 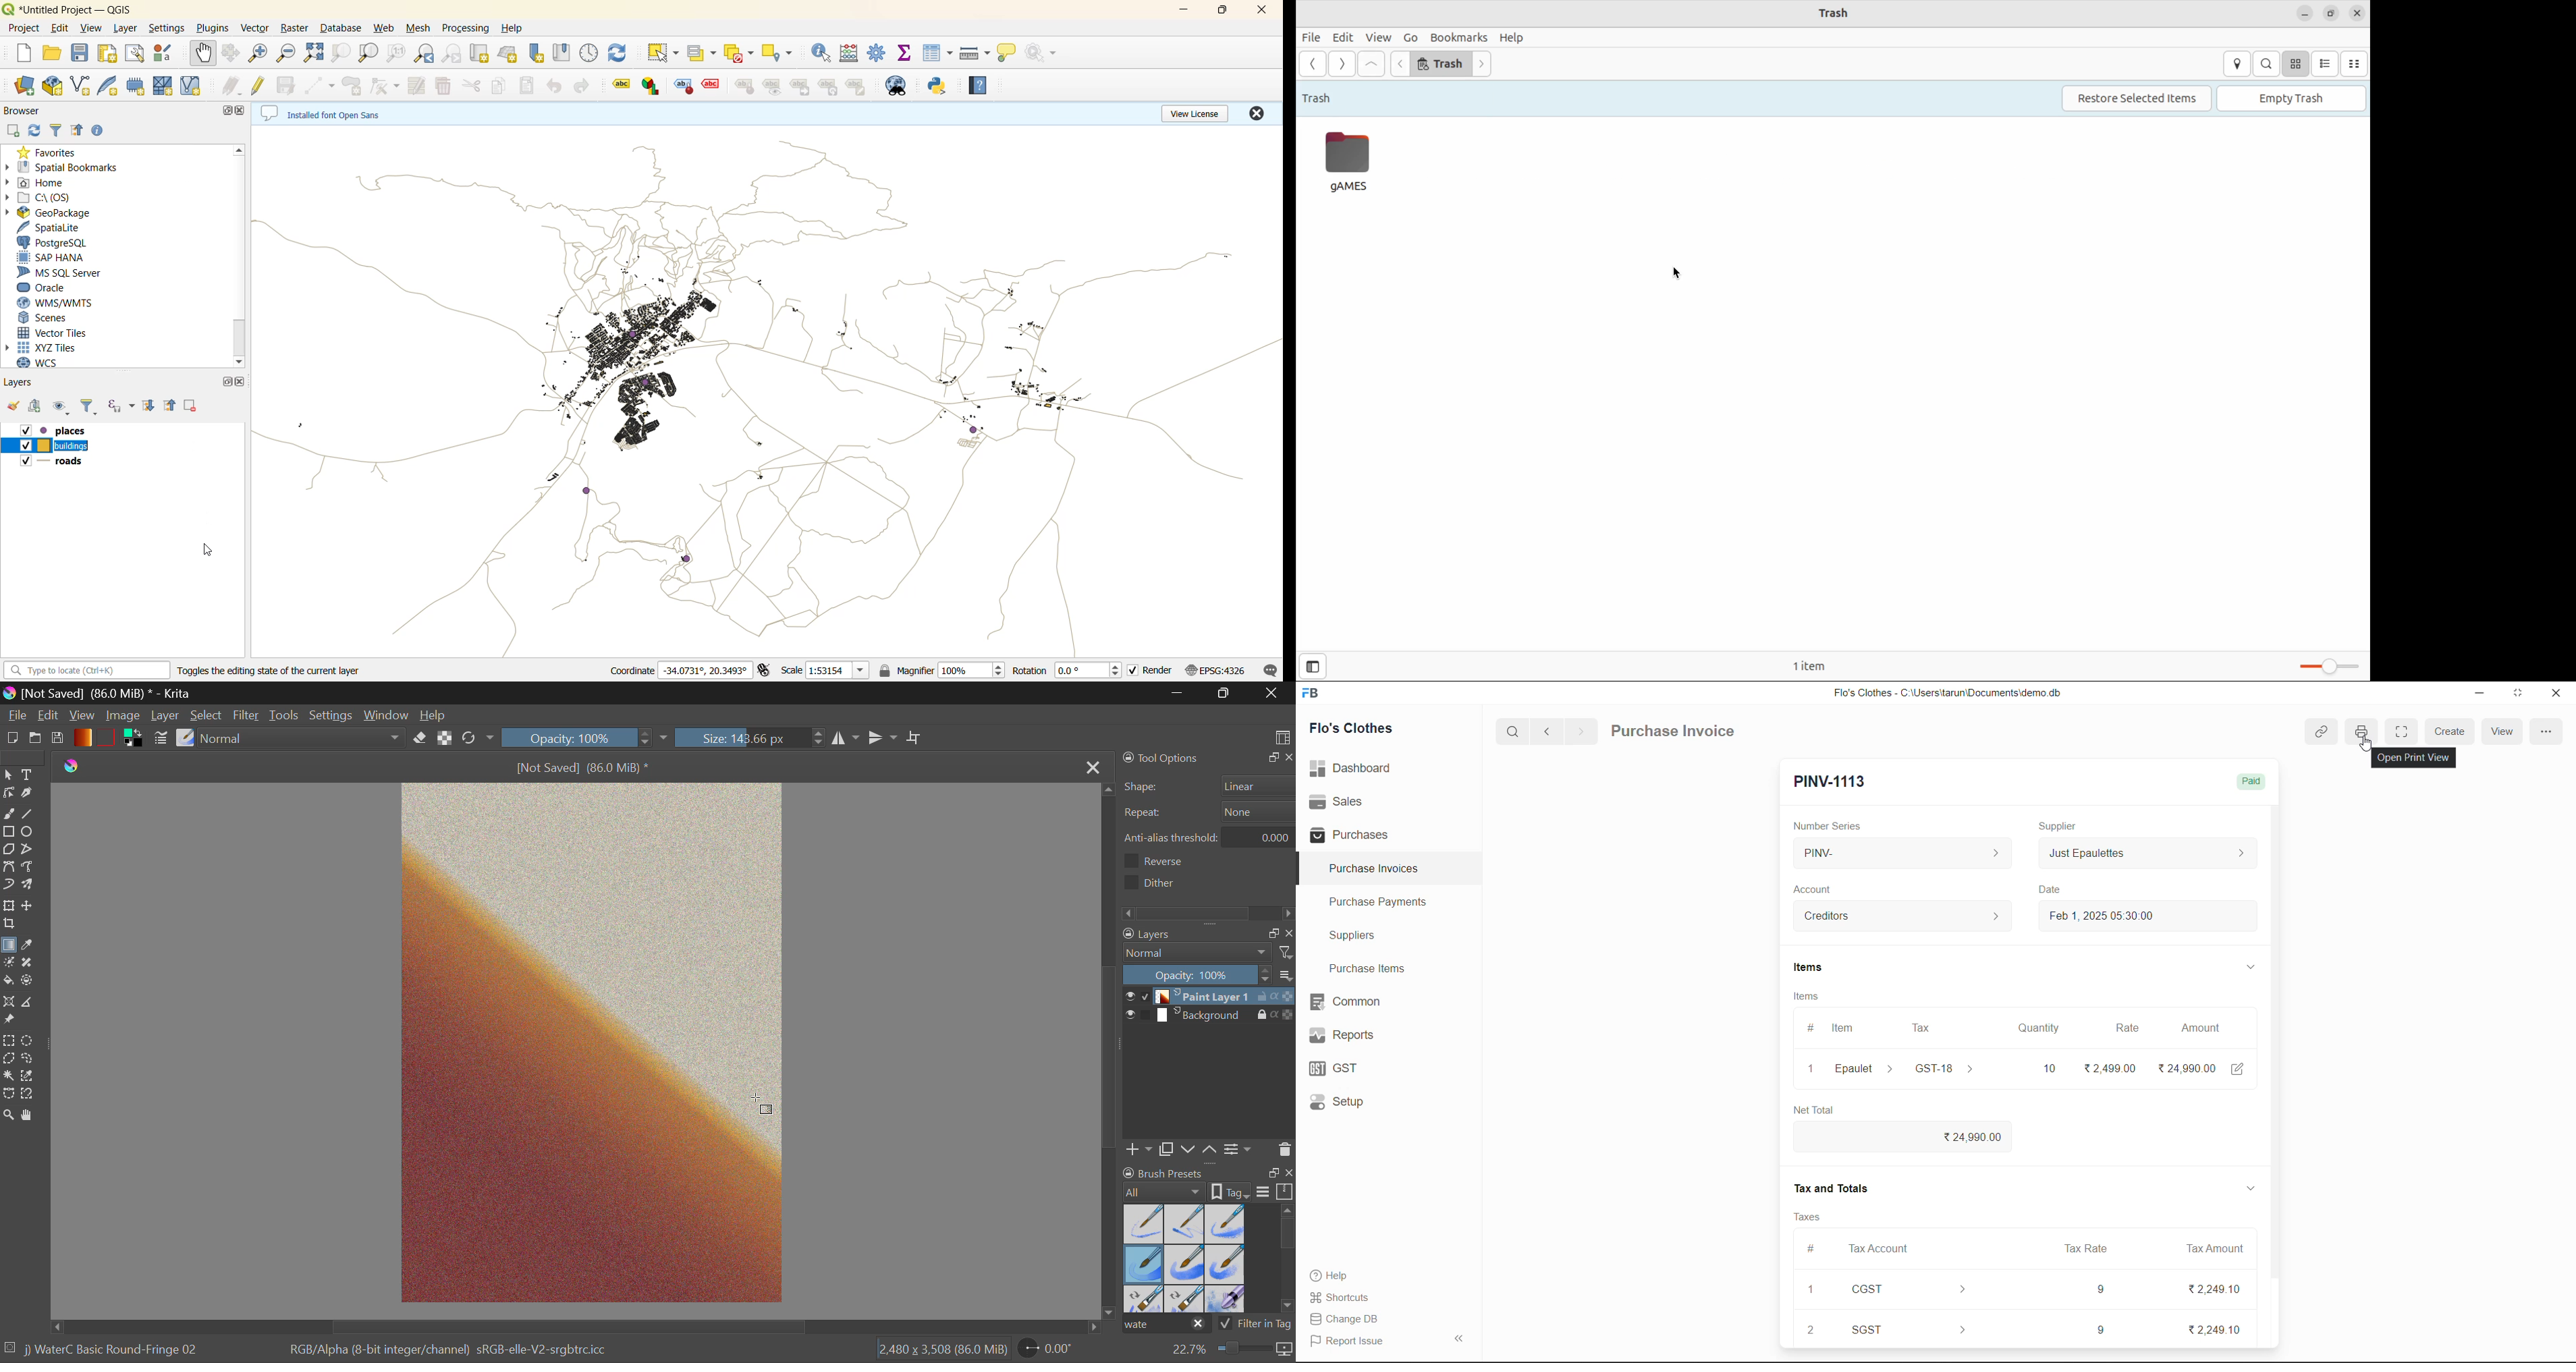 I want to click on Purchase Invoices, so click(x=1374, y=869).